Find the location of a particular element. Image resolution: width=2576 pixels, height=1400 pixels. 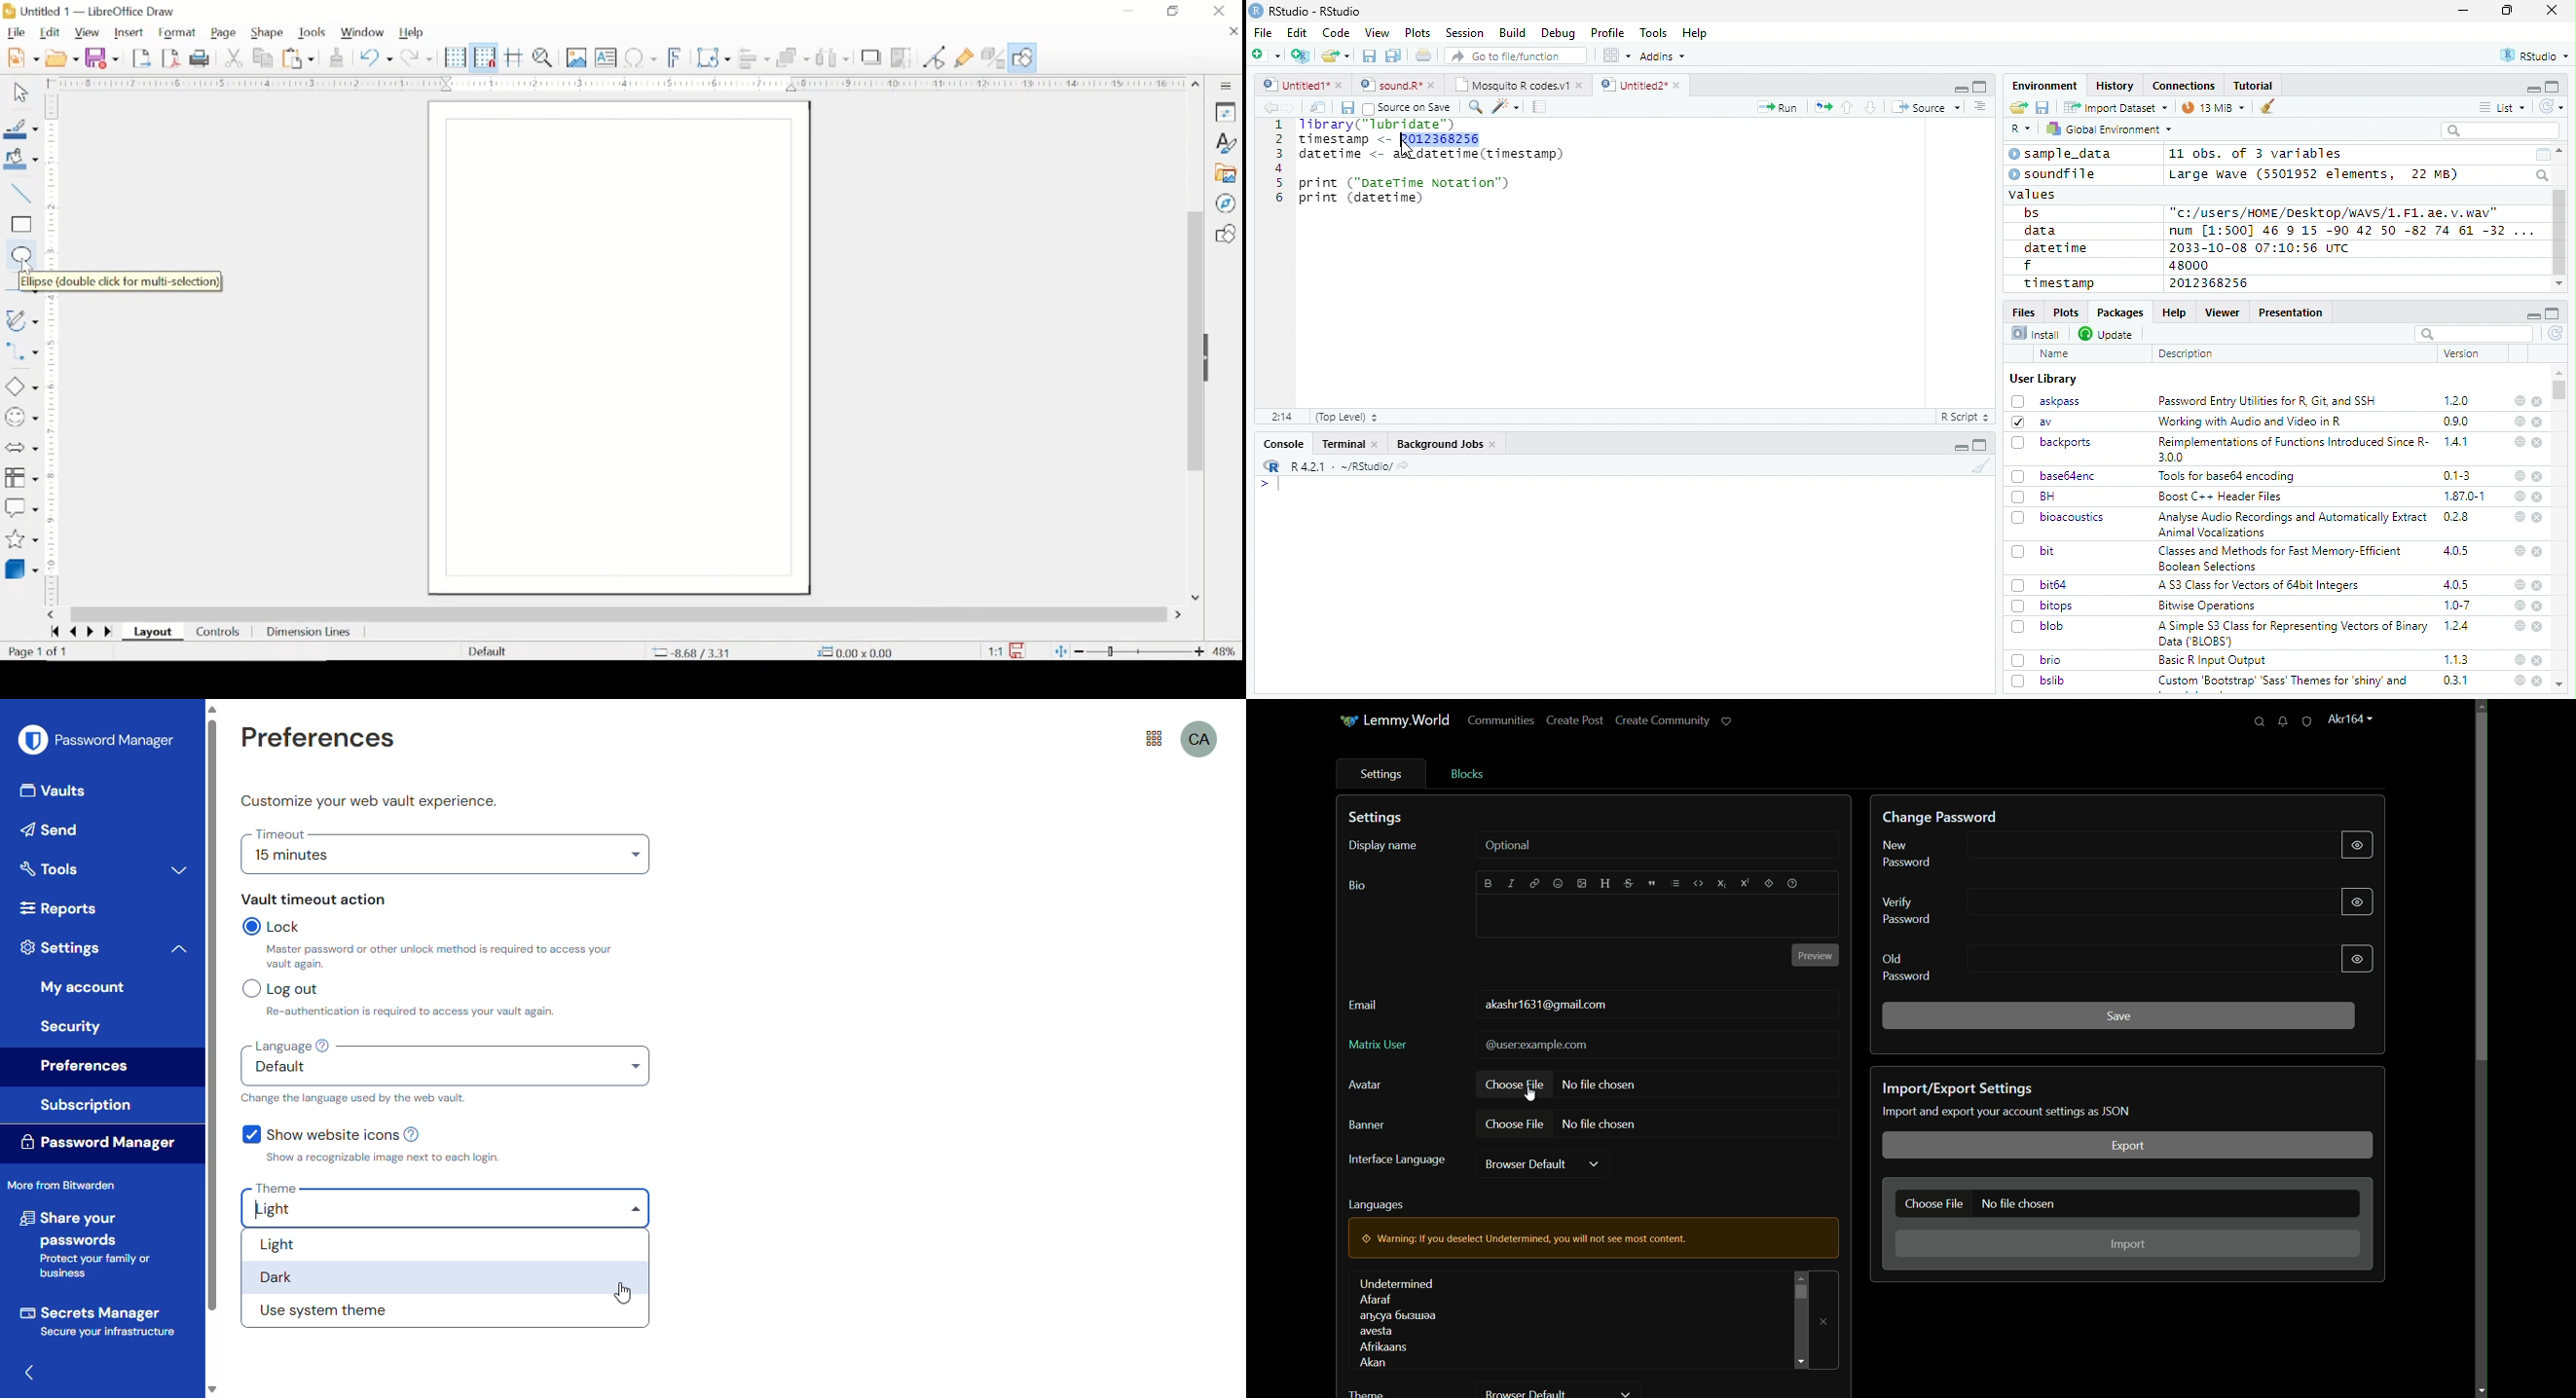

gallery is located at coordinates (1228, 173).